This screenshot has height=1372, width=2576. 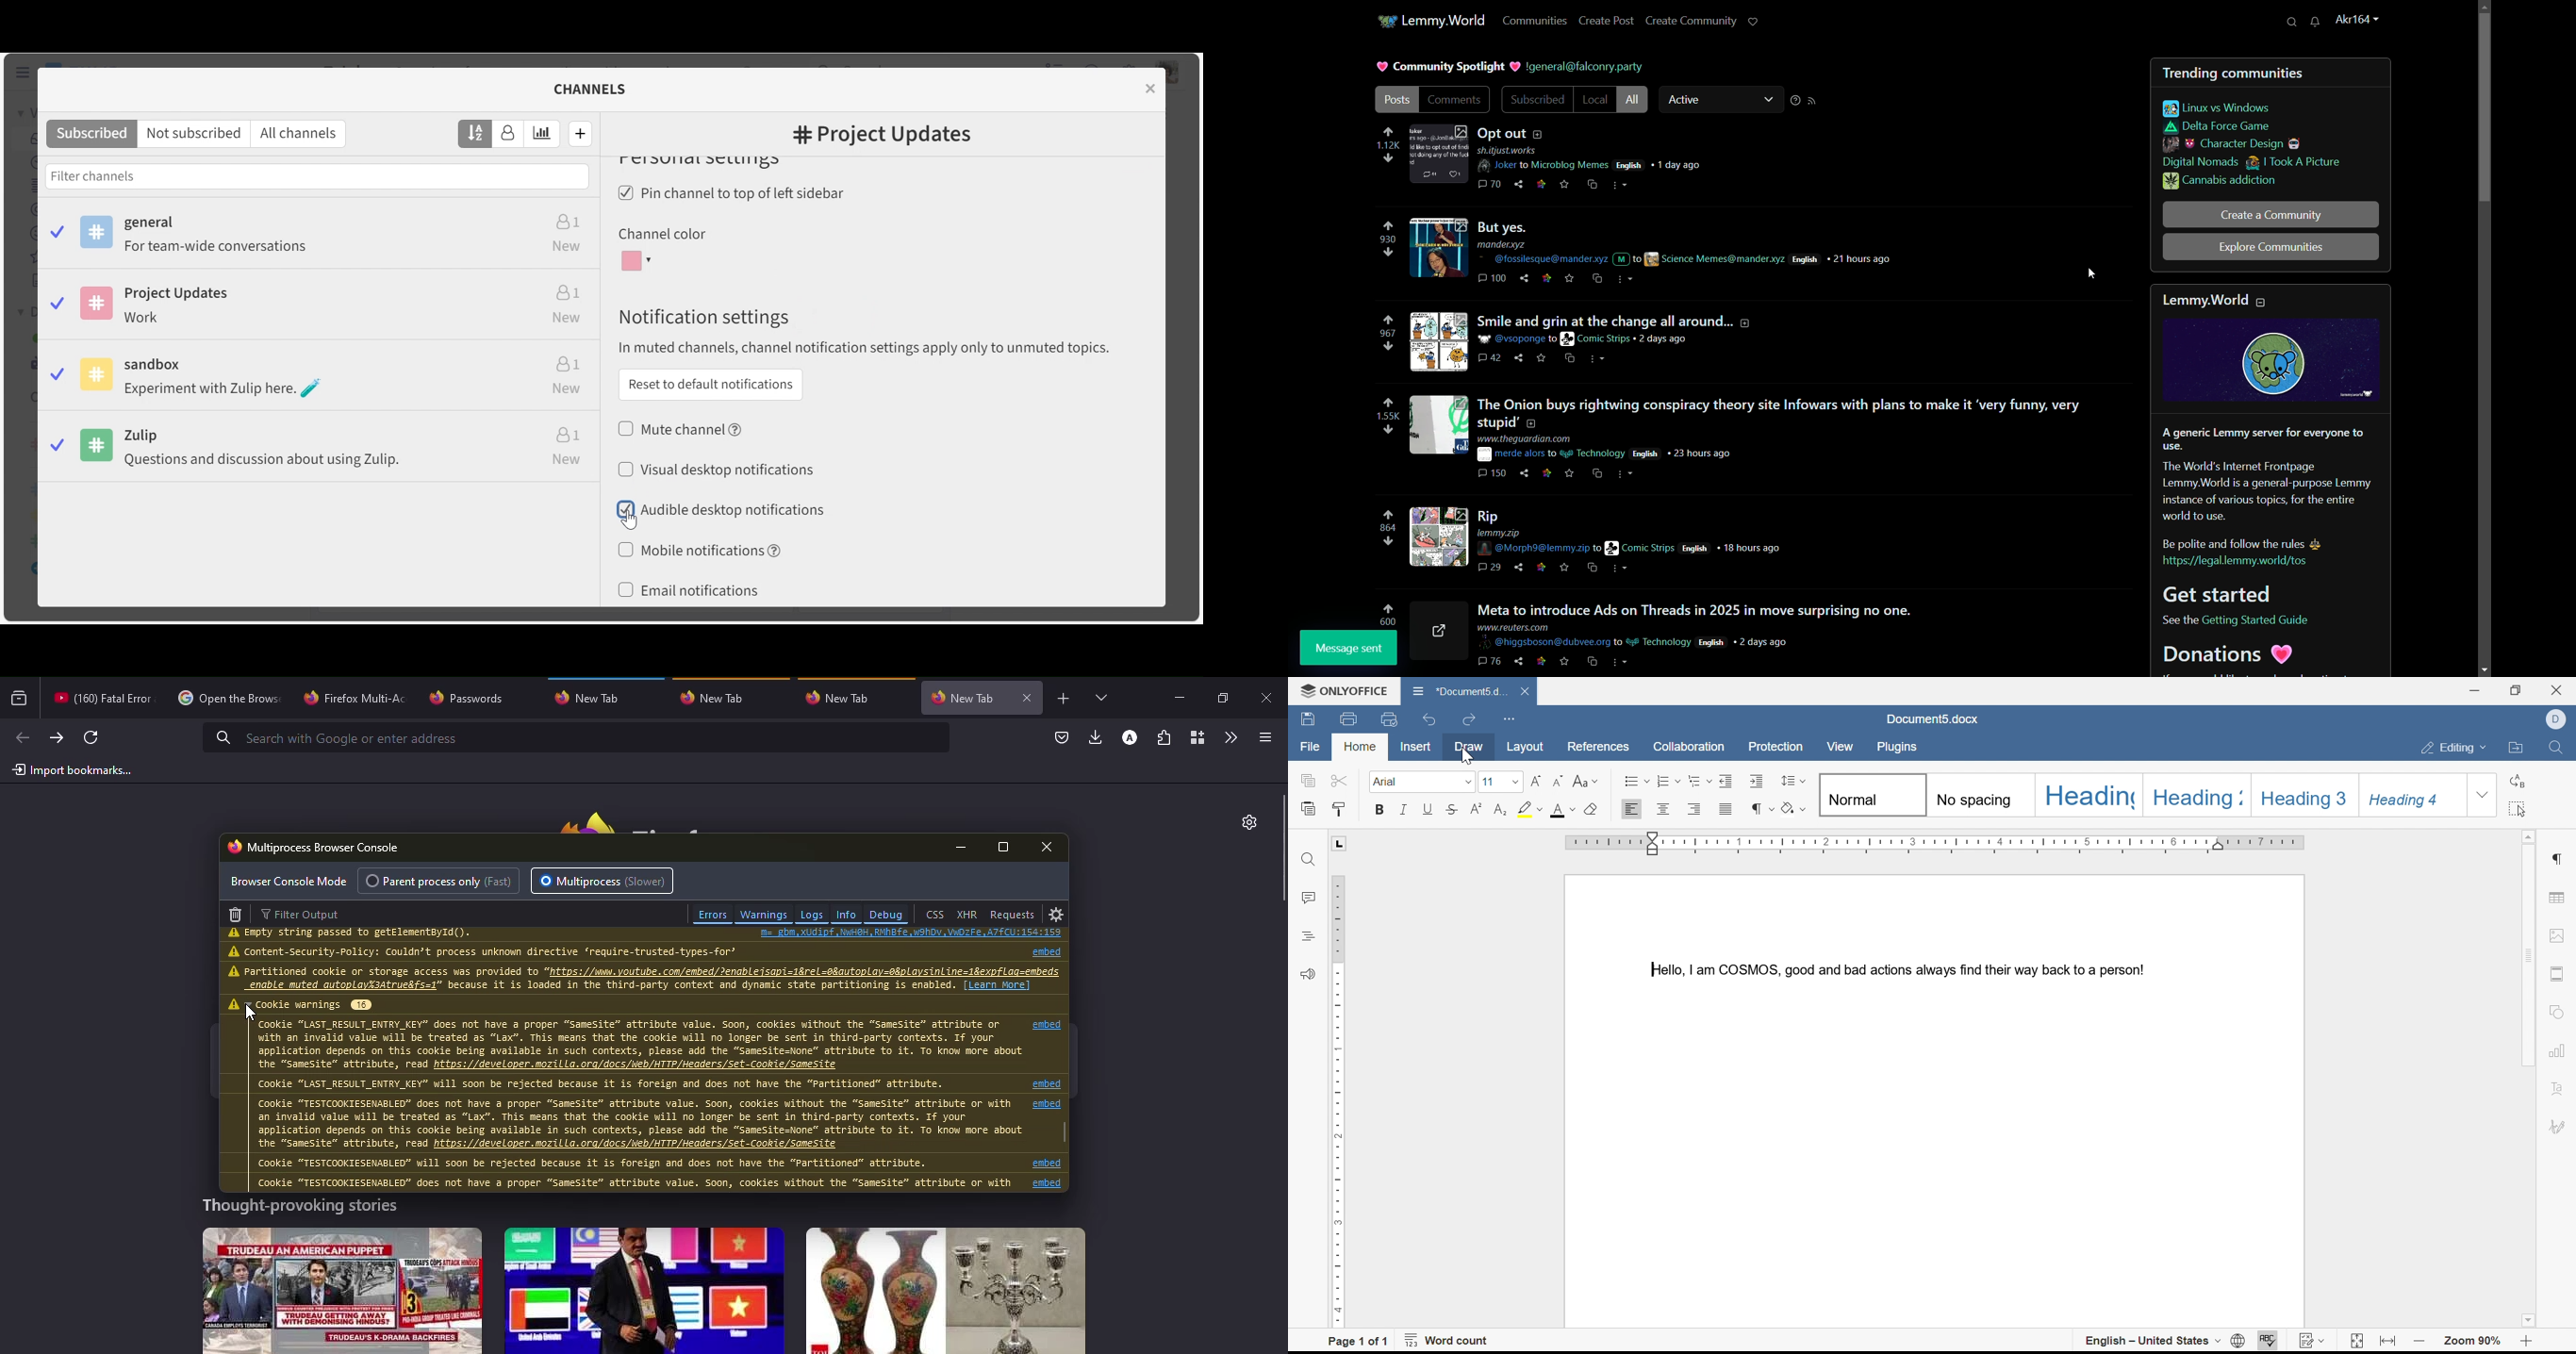 What do you see at coordinates (1573, 471) in the screenshot?
I see `save` at bounding box center [1573, 471].